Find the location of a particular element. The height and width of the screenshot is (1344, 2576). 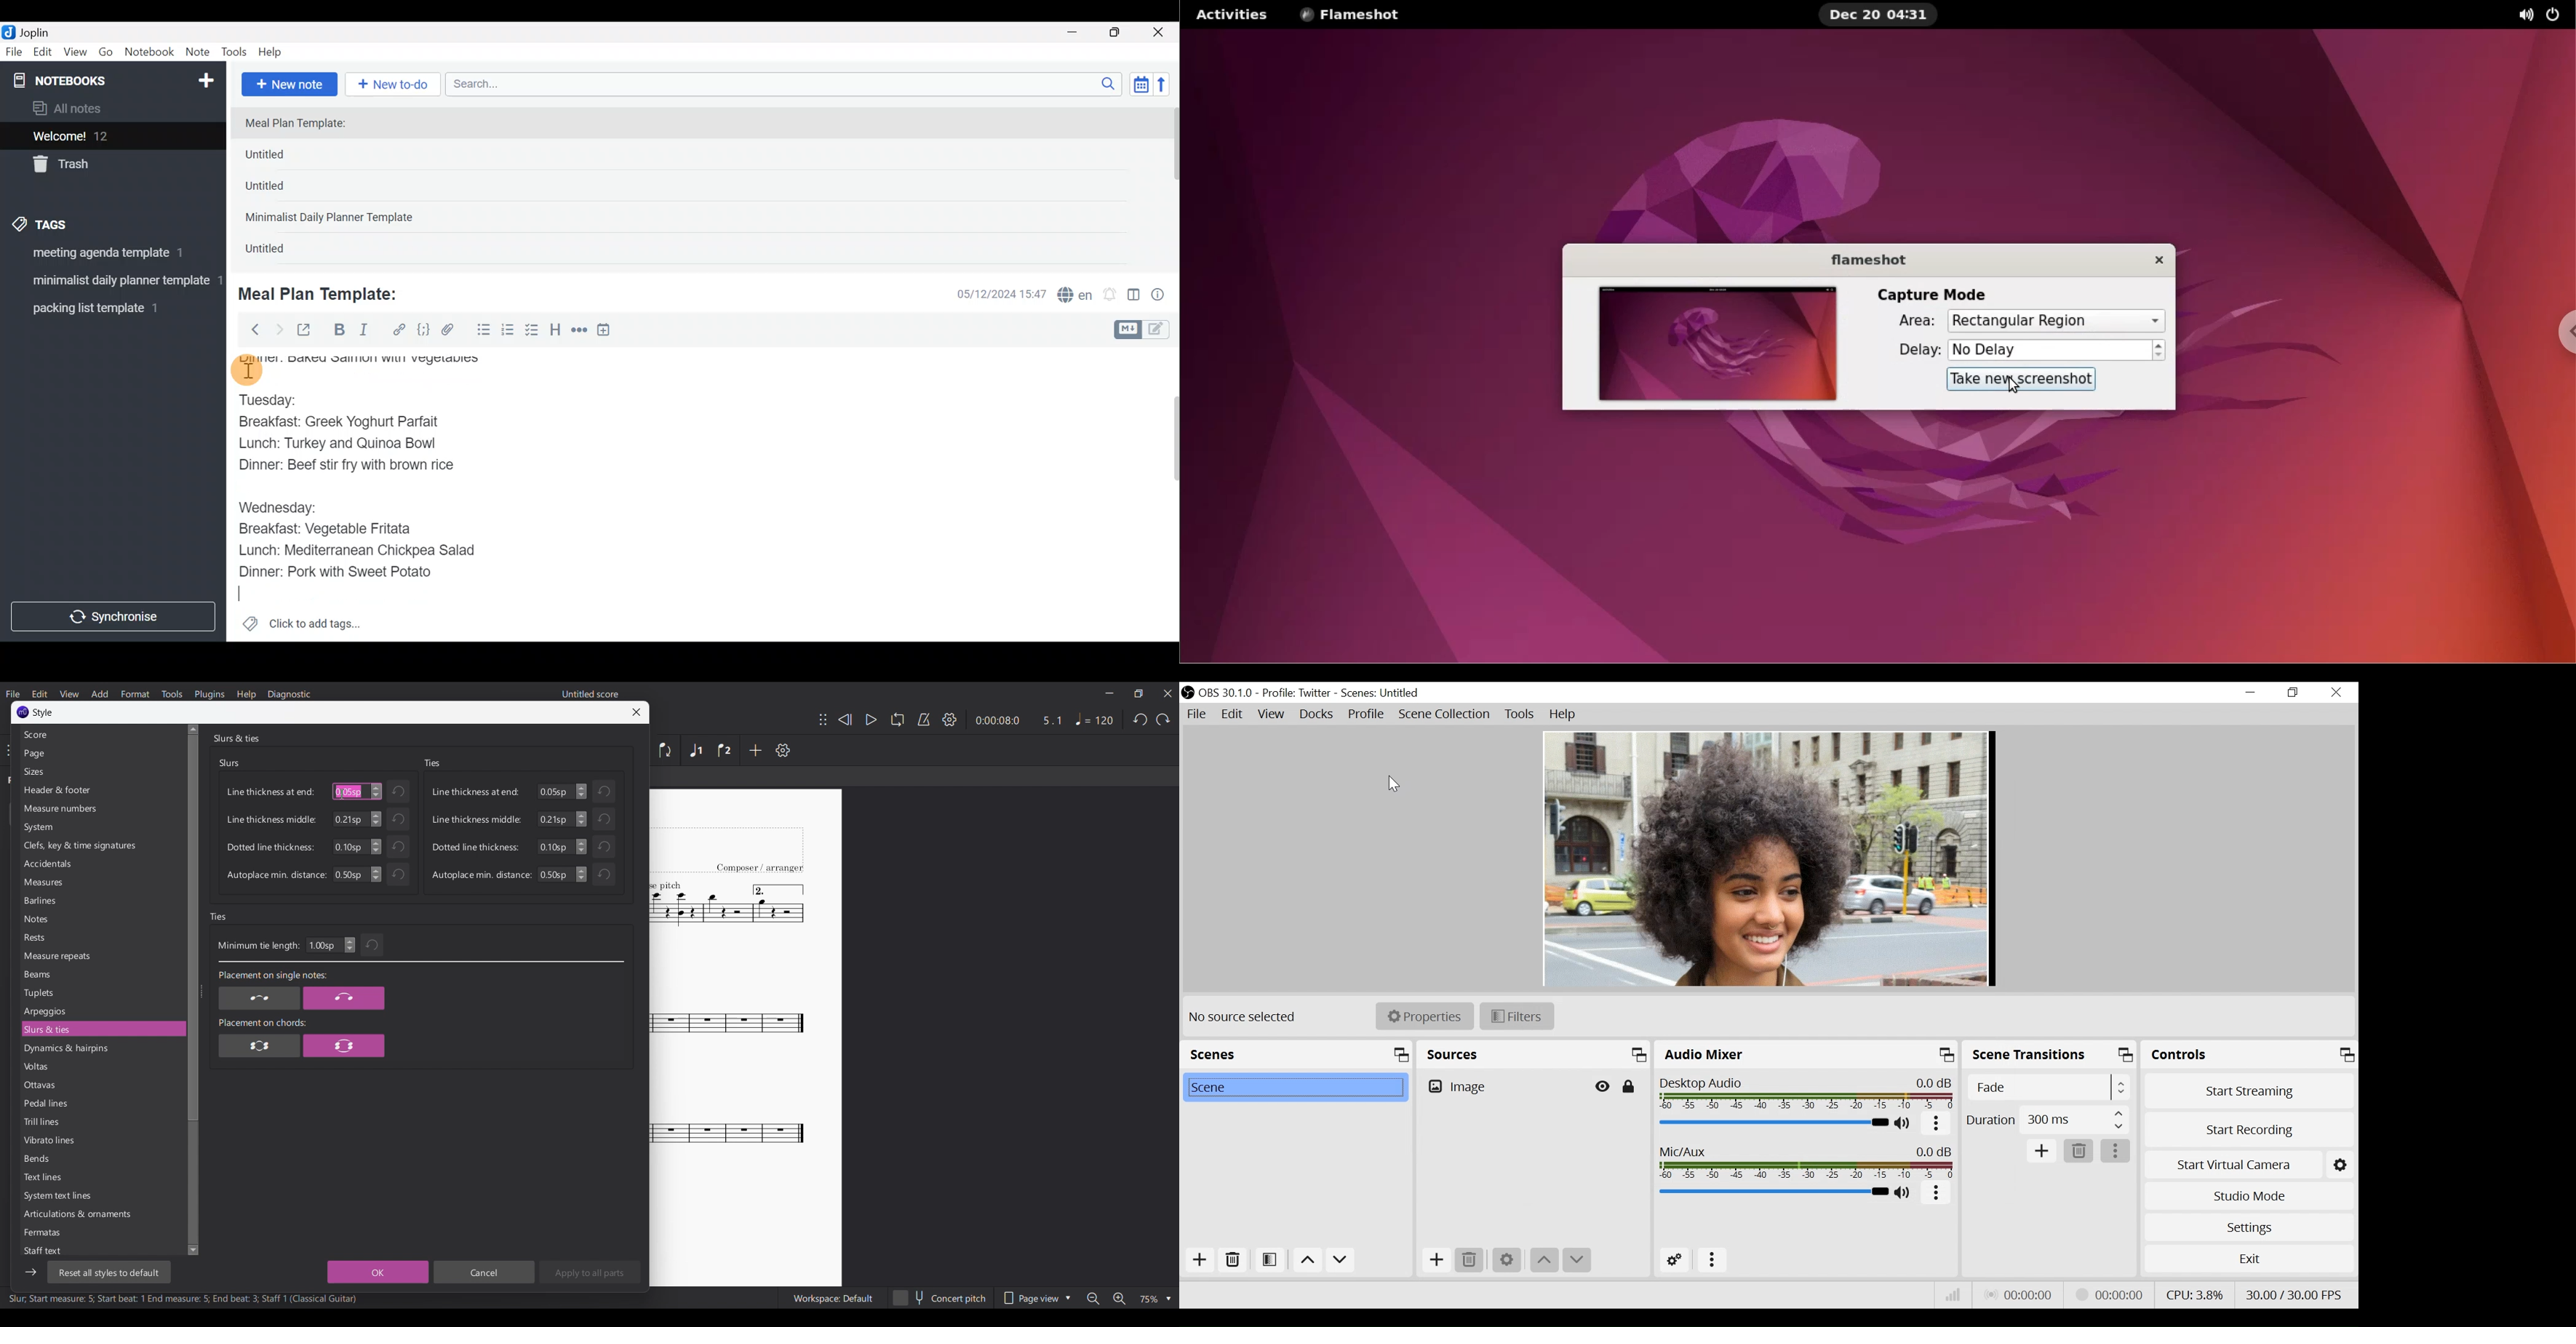

Untitled score is located at coordinates (590, 694).